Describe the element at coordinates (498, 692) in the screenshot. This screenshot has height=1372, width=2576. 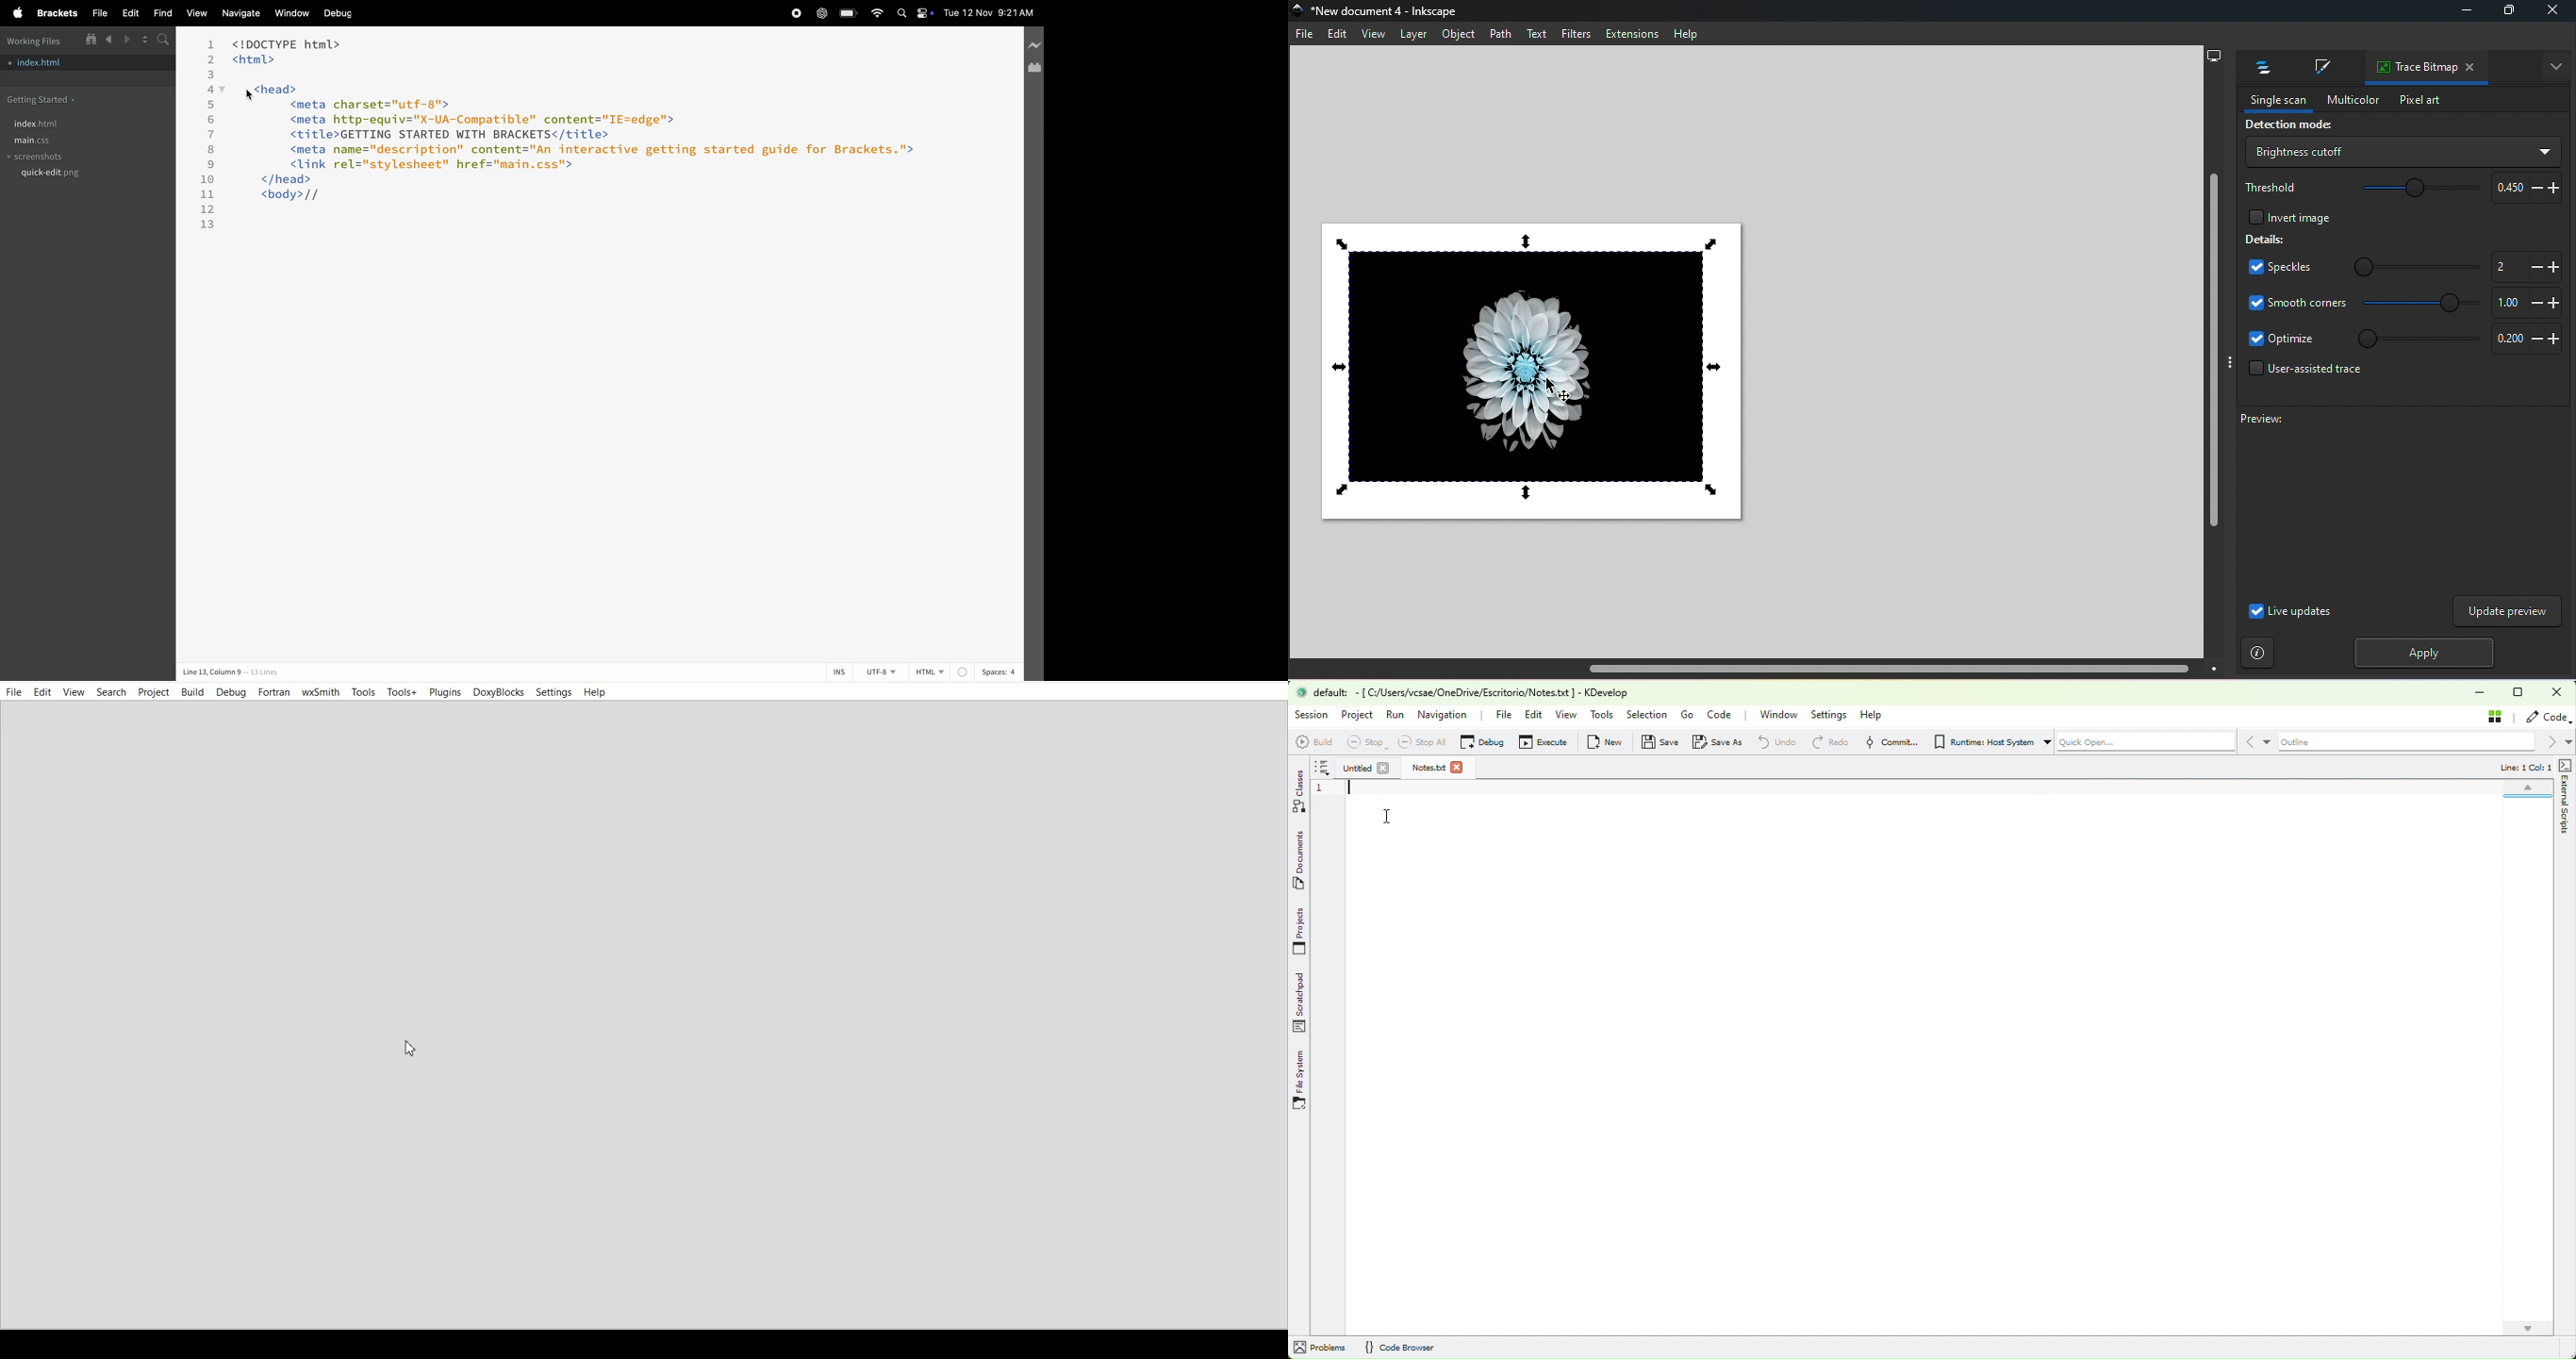
I see `DoxyBlocks` at that location.